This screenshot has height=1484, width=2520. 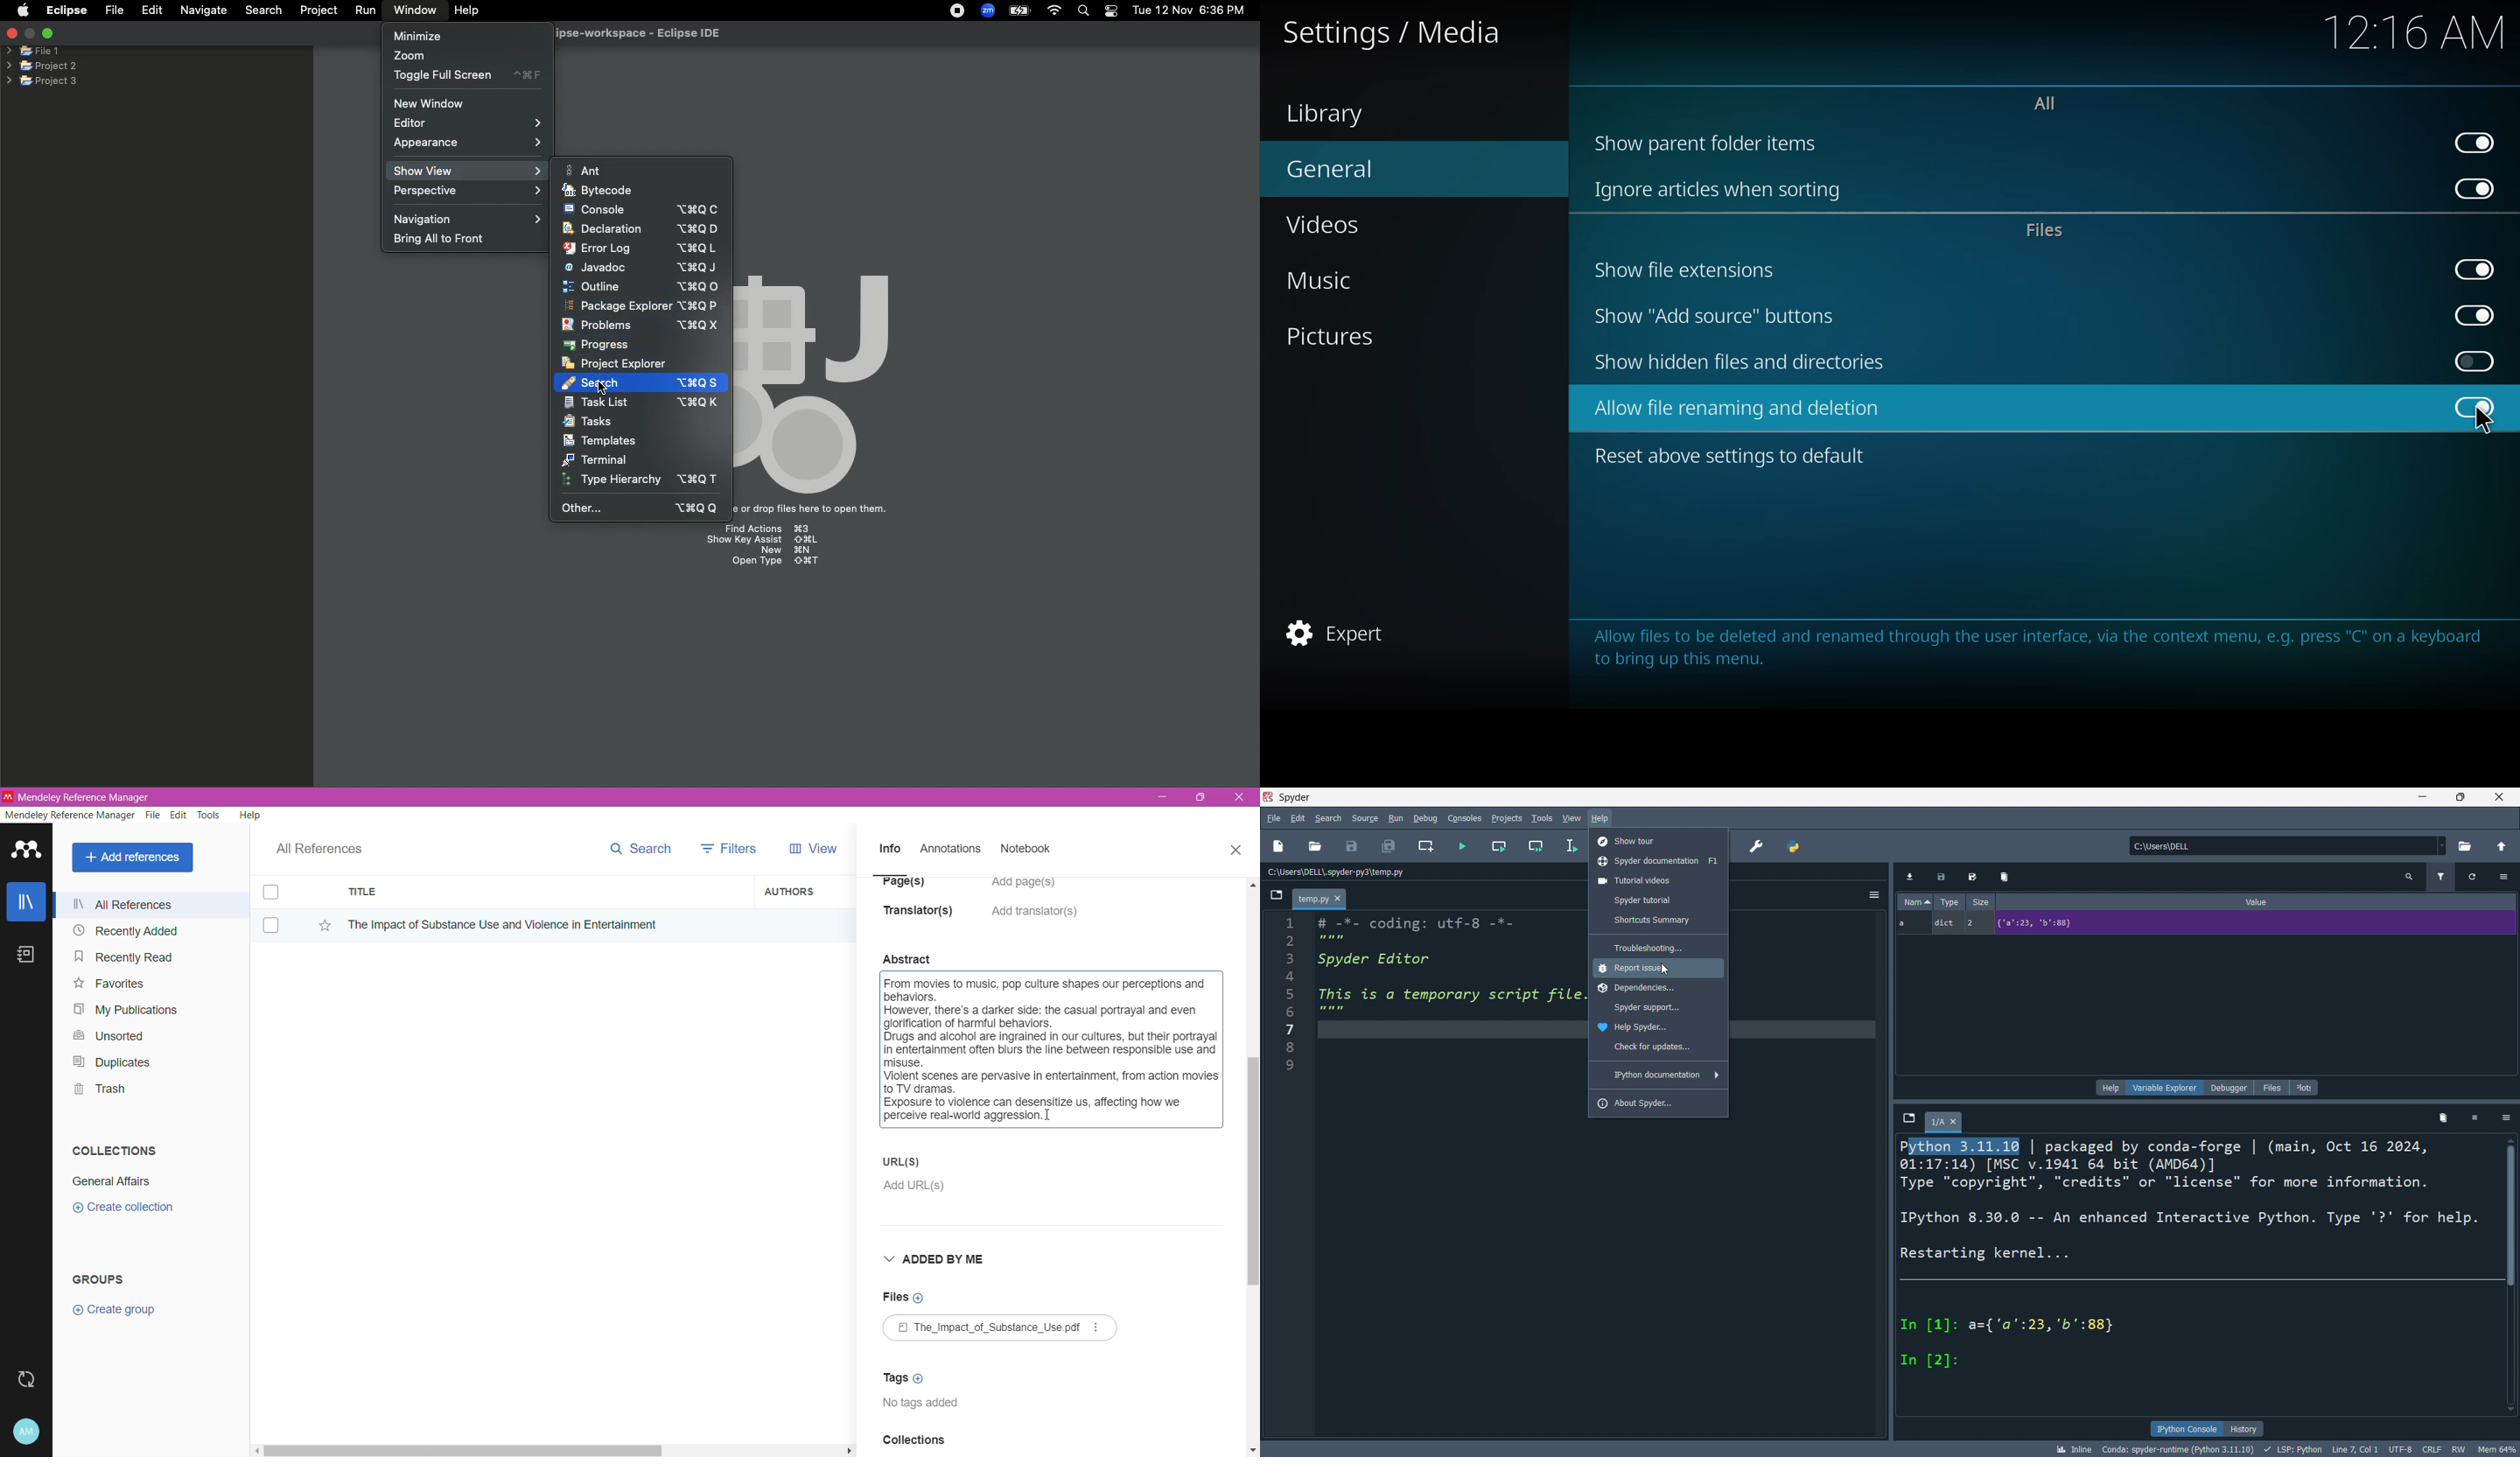 I want to click on 1/A, so click(x=1944, y=1121).